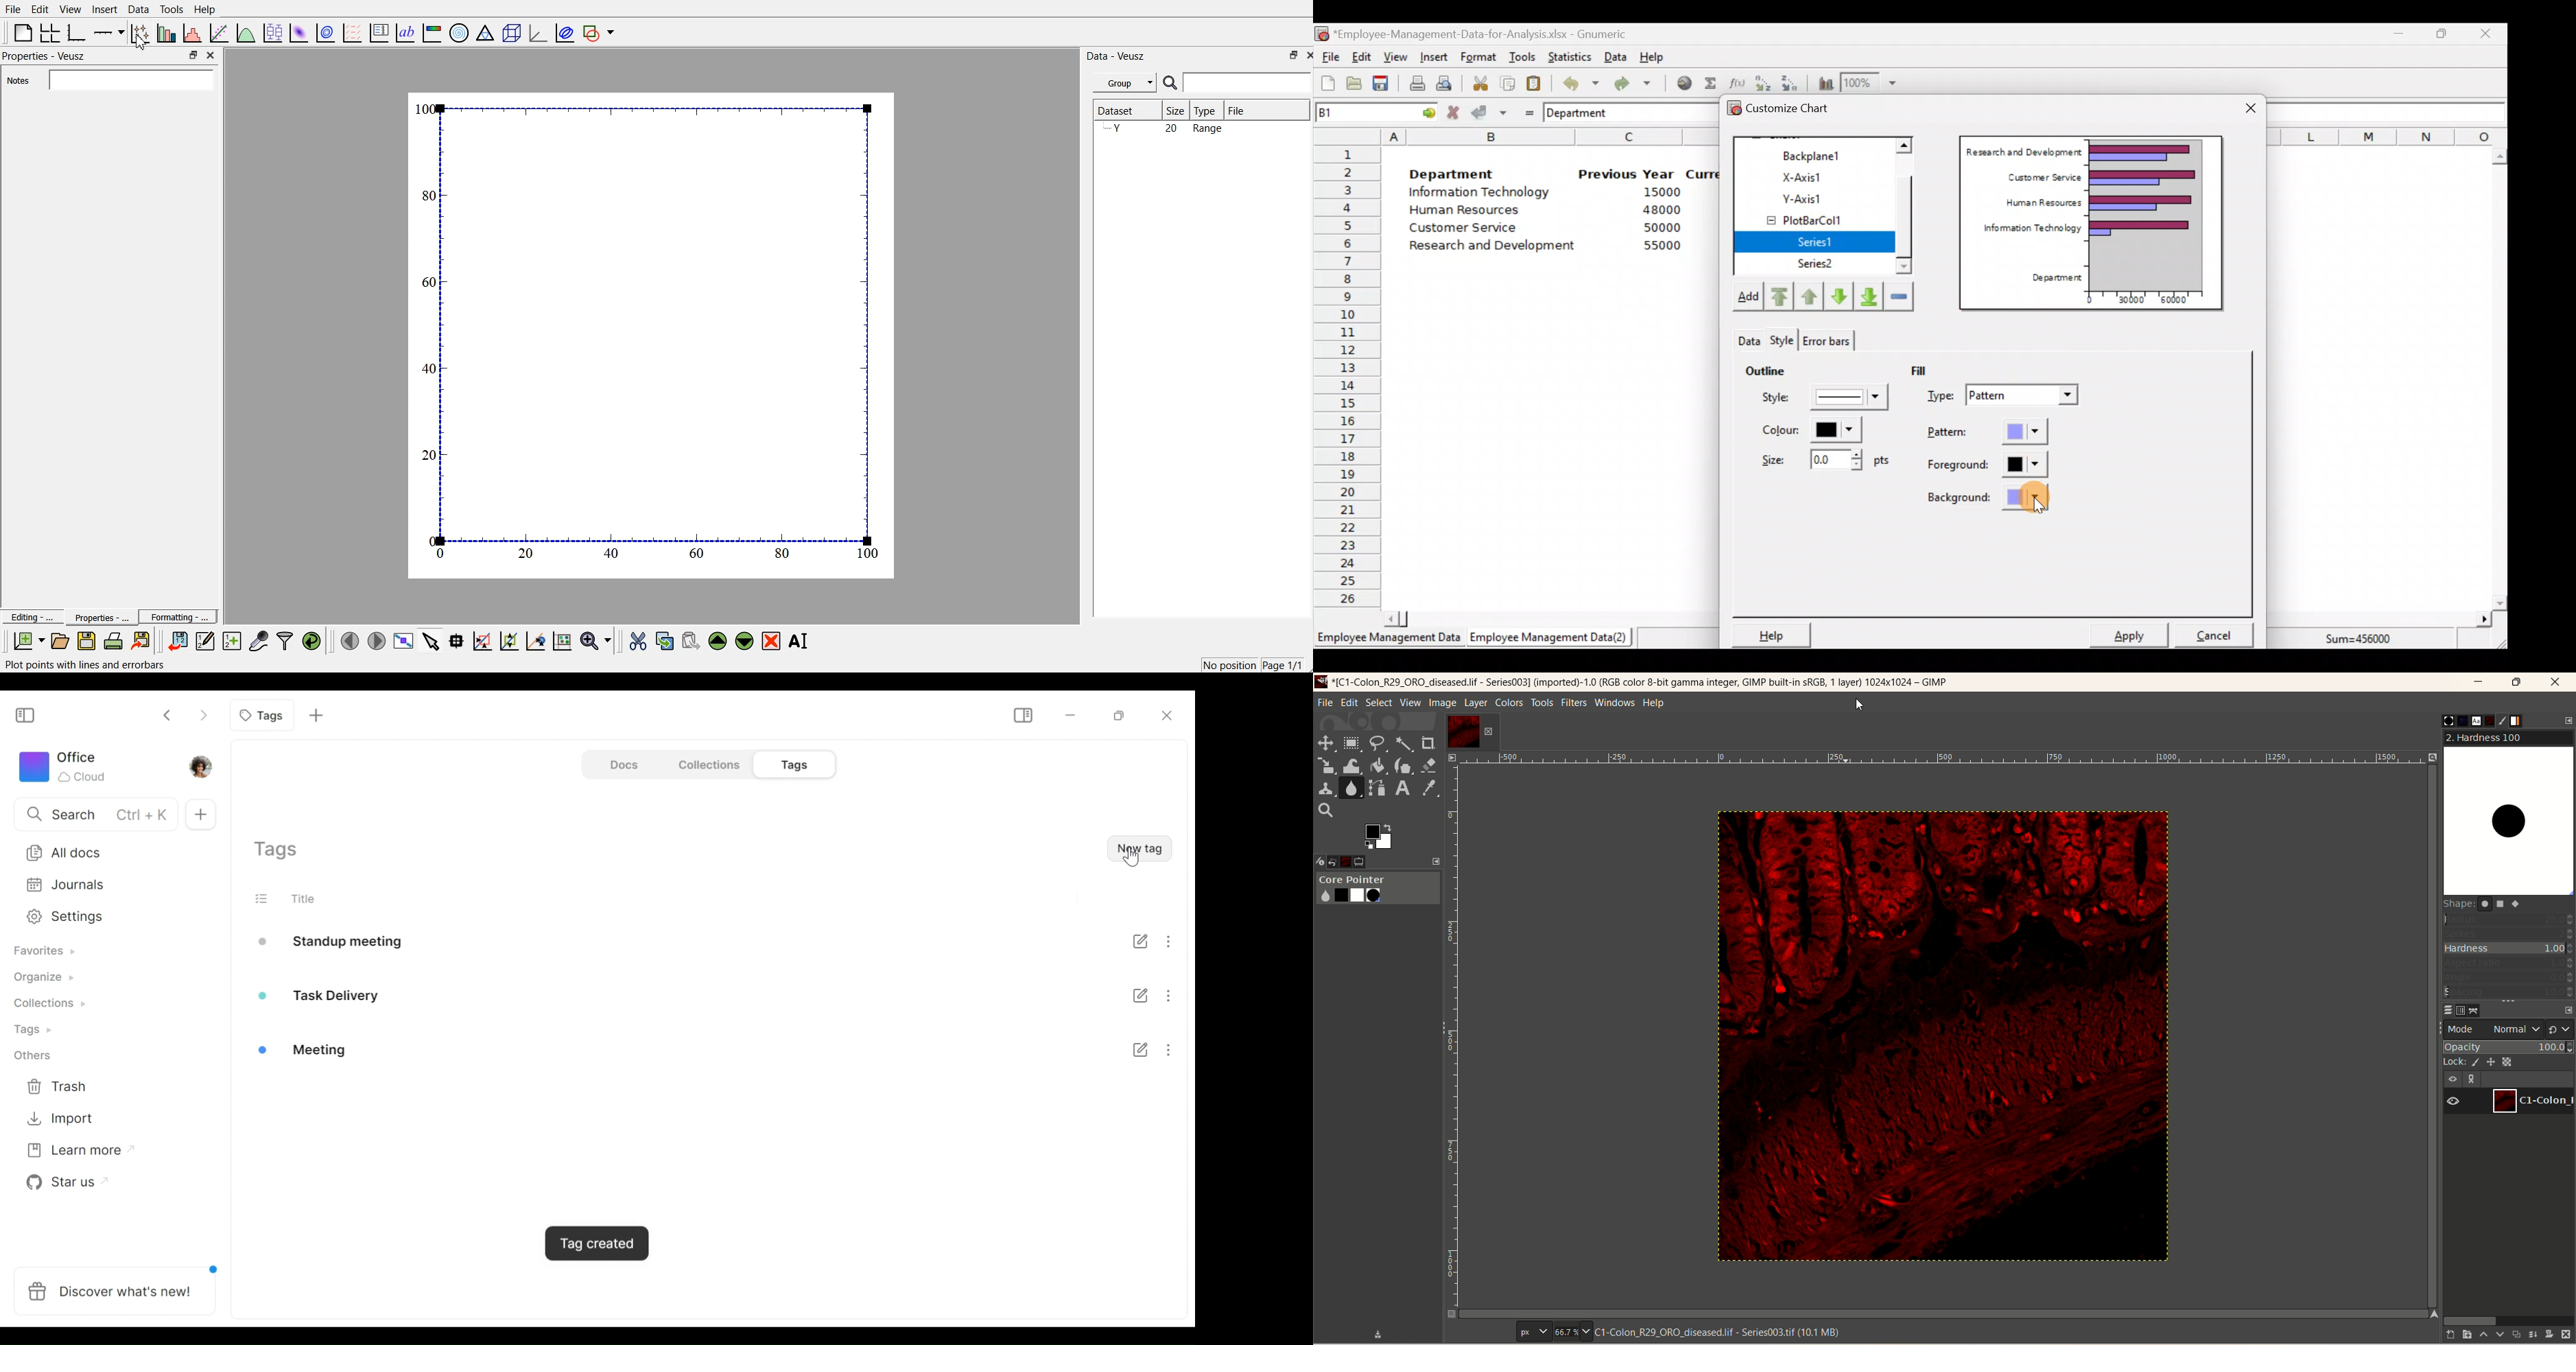 The image size is (2576, 1372). Describe the element at coordinates (1665, 227) in the screenshot. I see `50000` at that location.